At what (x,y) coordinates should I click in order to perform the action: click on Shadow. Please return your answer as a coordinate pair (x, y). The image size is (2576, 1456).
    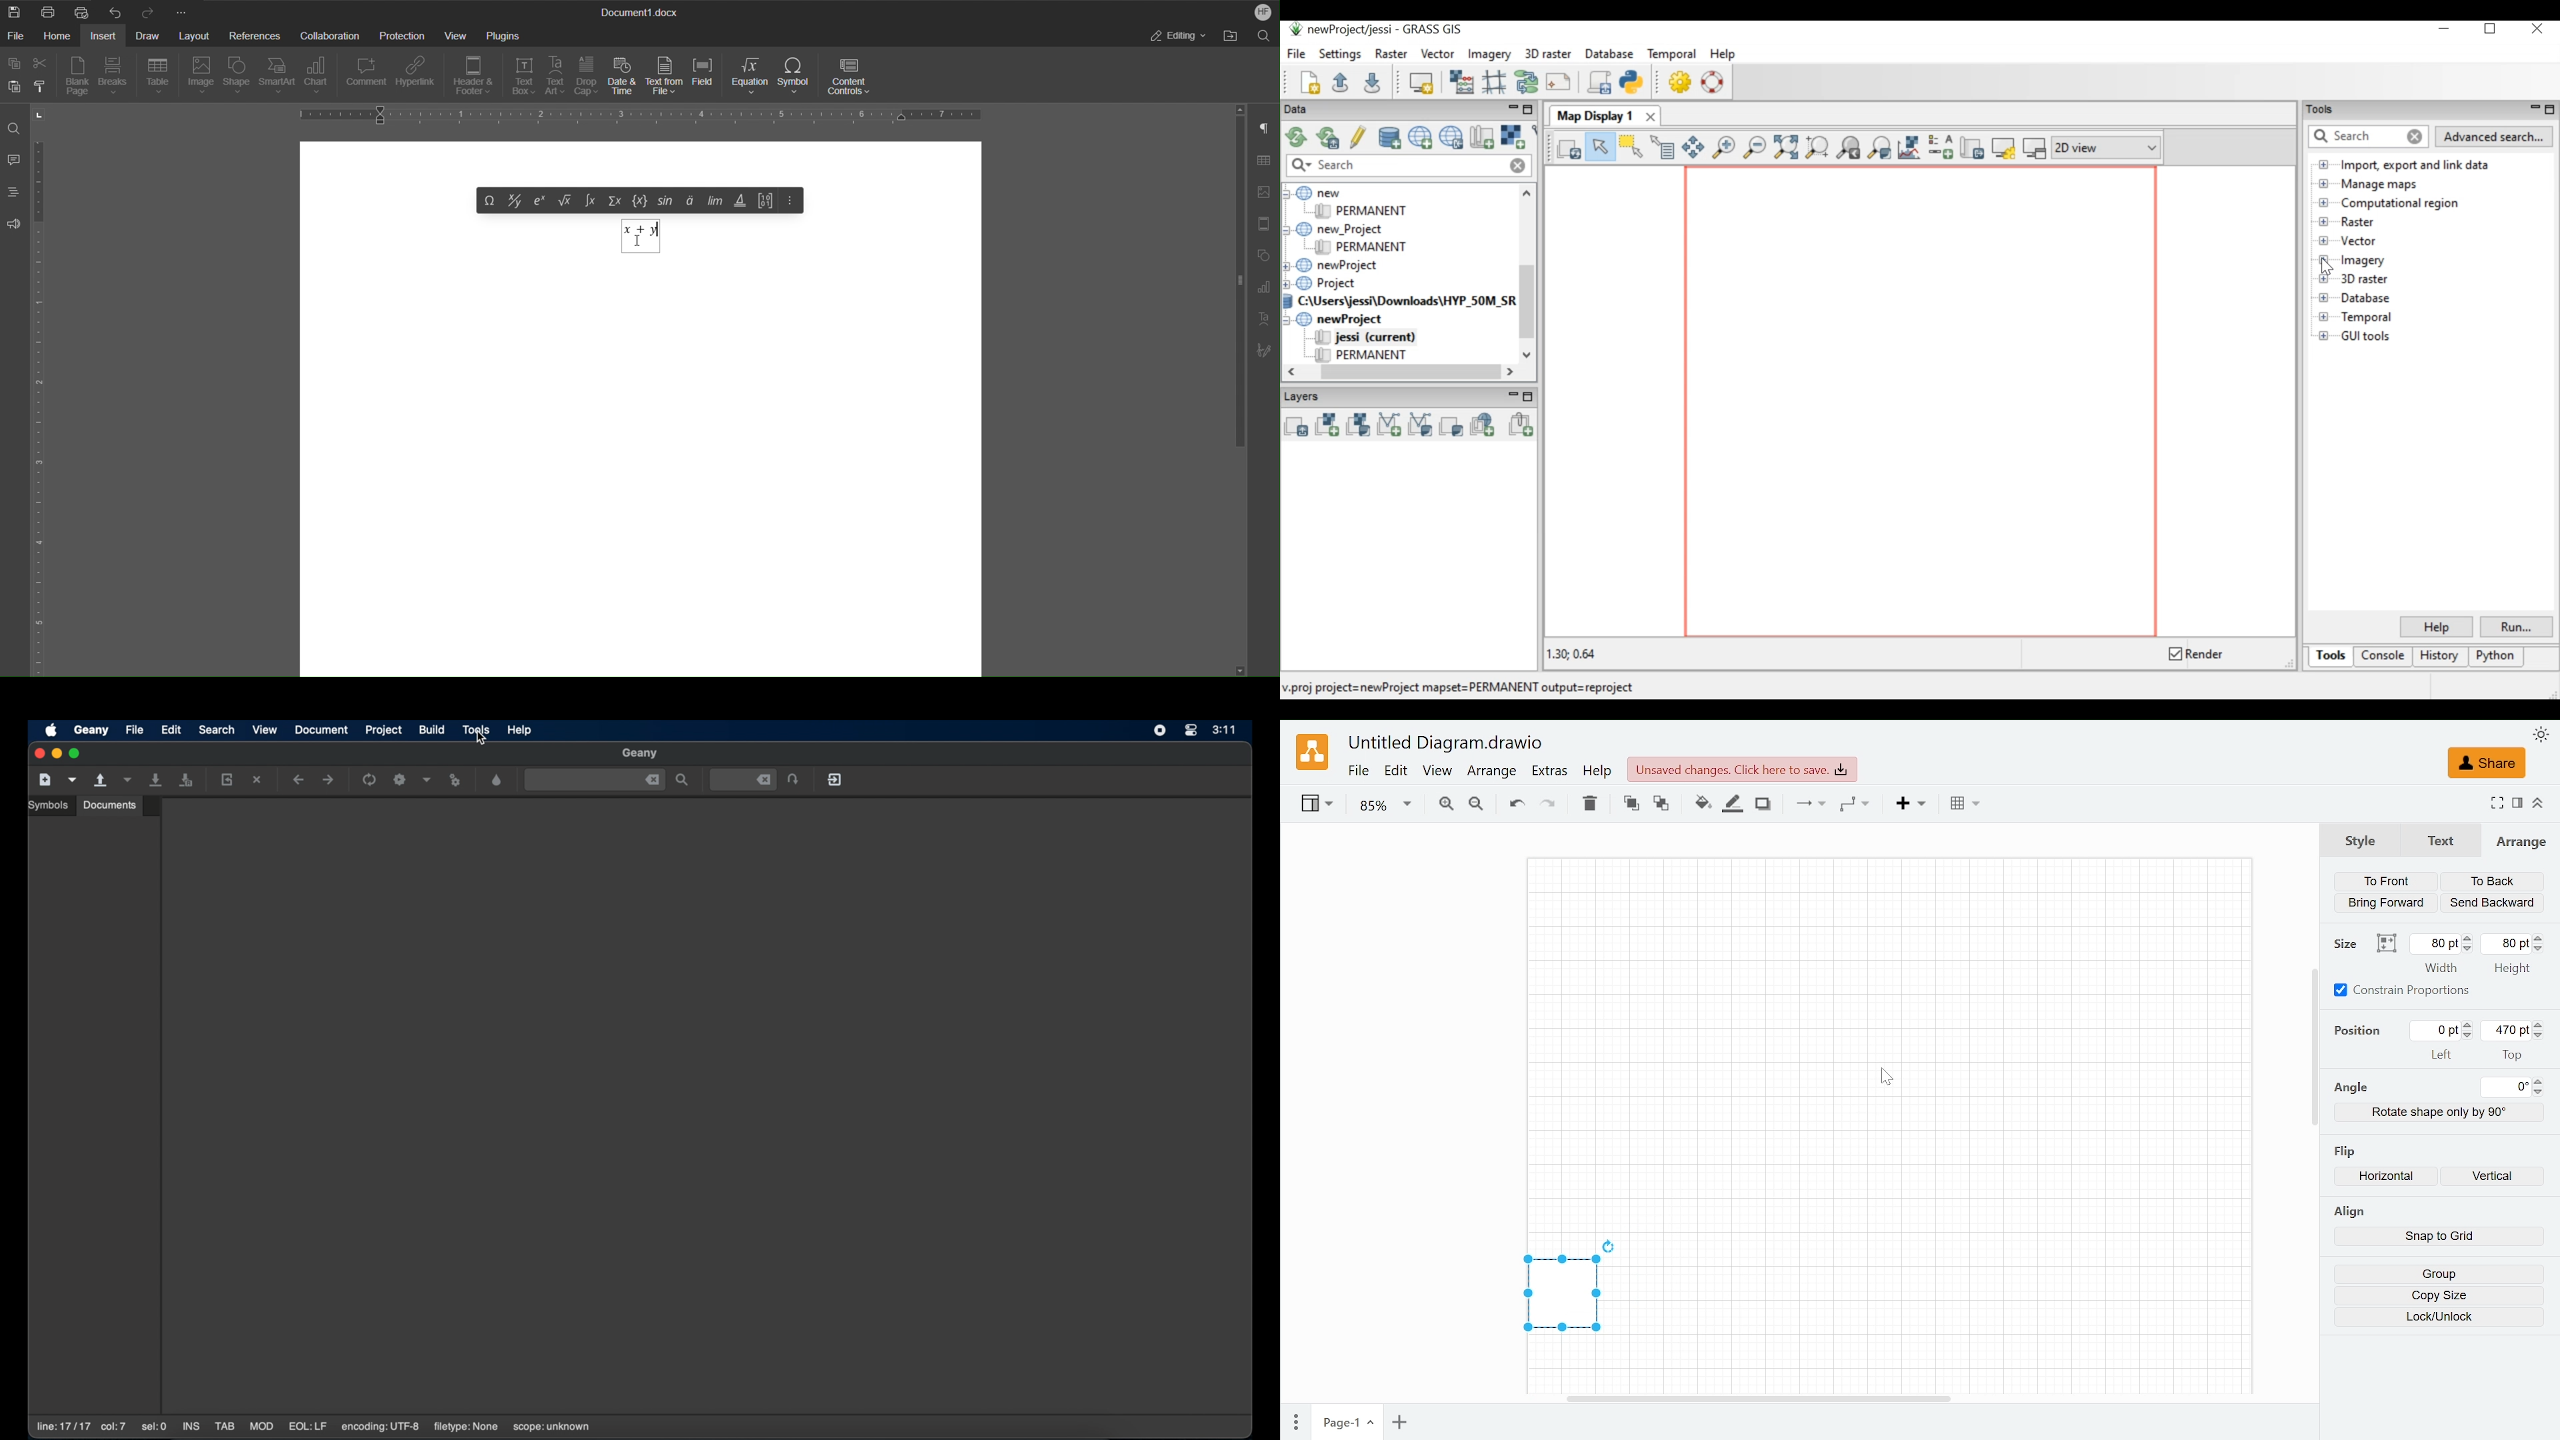
    Looking at the image, I should click on (1763, 805).